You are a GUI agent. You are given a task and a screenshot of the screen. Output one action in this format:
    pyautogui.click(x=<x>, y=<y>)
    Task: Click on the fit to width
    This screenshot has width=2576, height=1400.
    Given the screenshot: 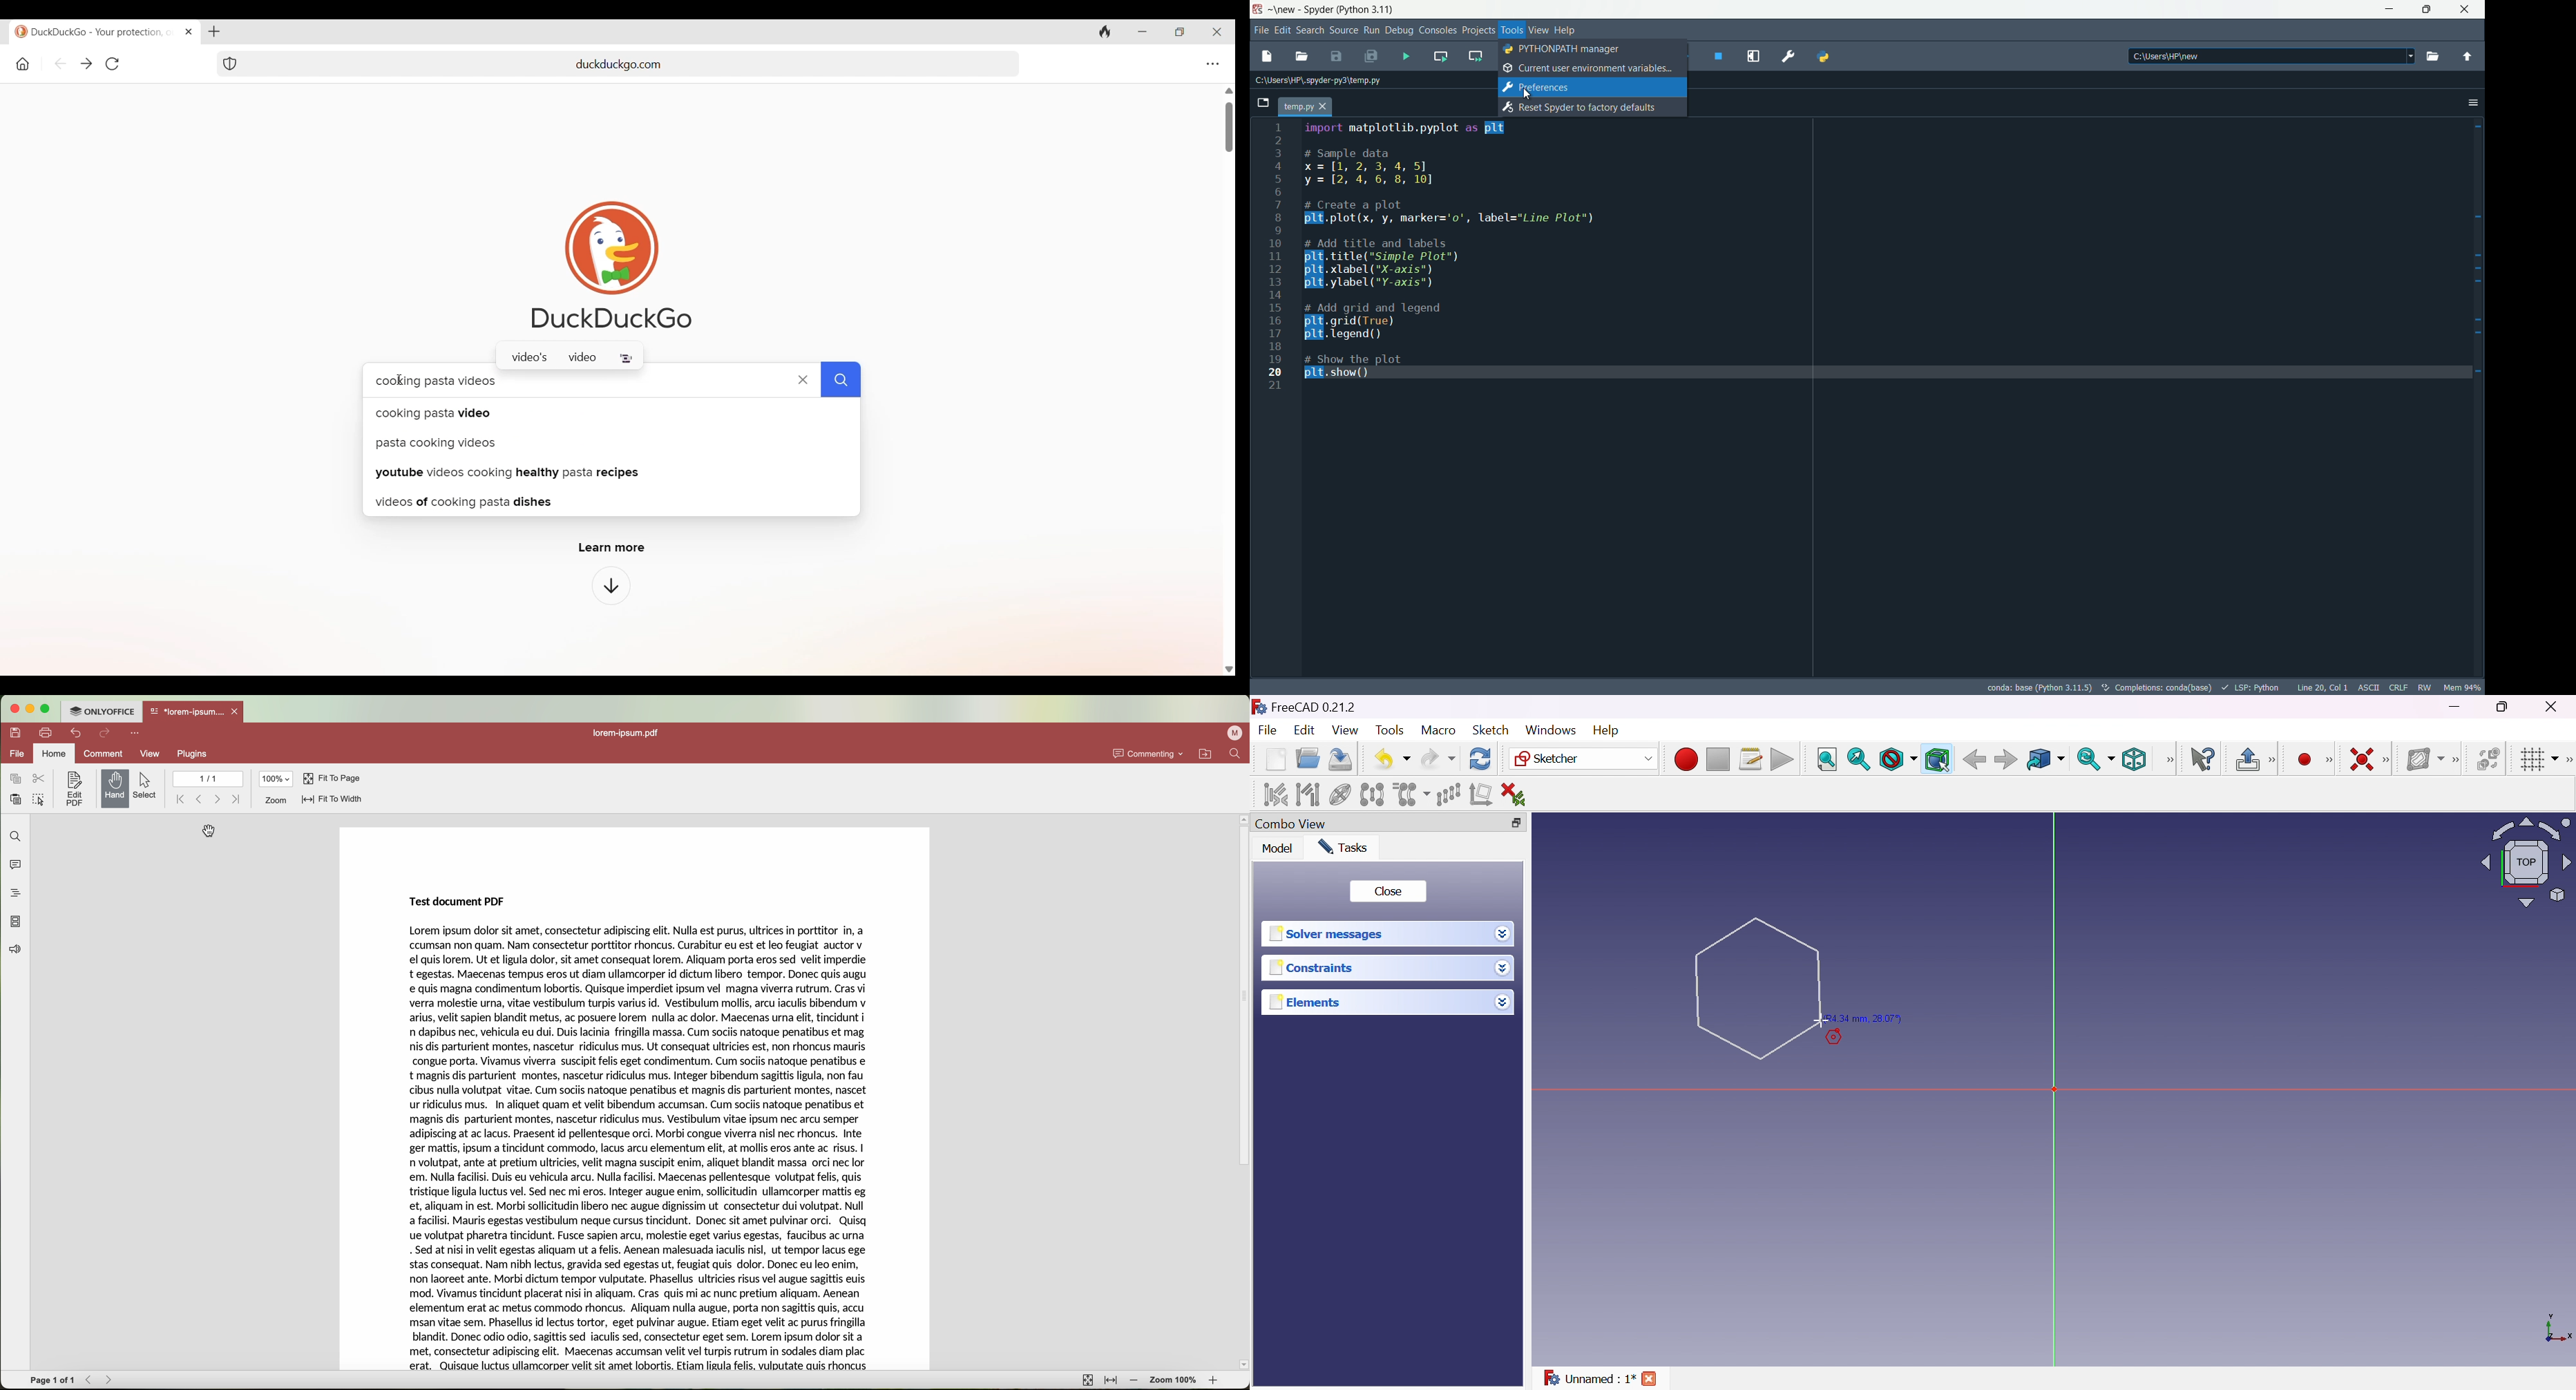 What is the action you would take?
    pyautogui.click(x=1112, y=1381)
    